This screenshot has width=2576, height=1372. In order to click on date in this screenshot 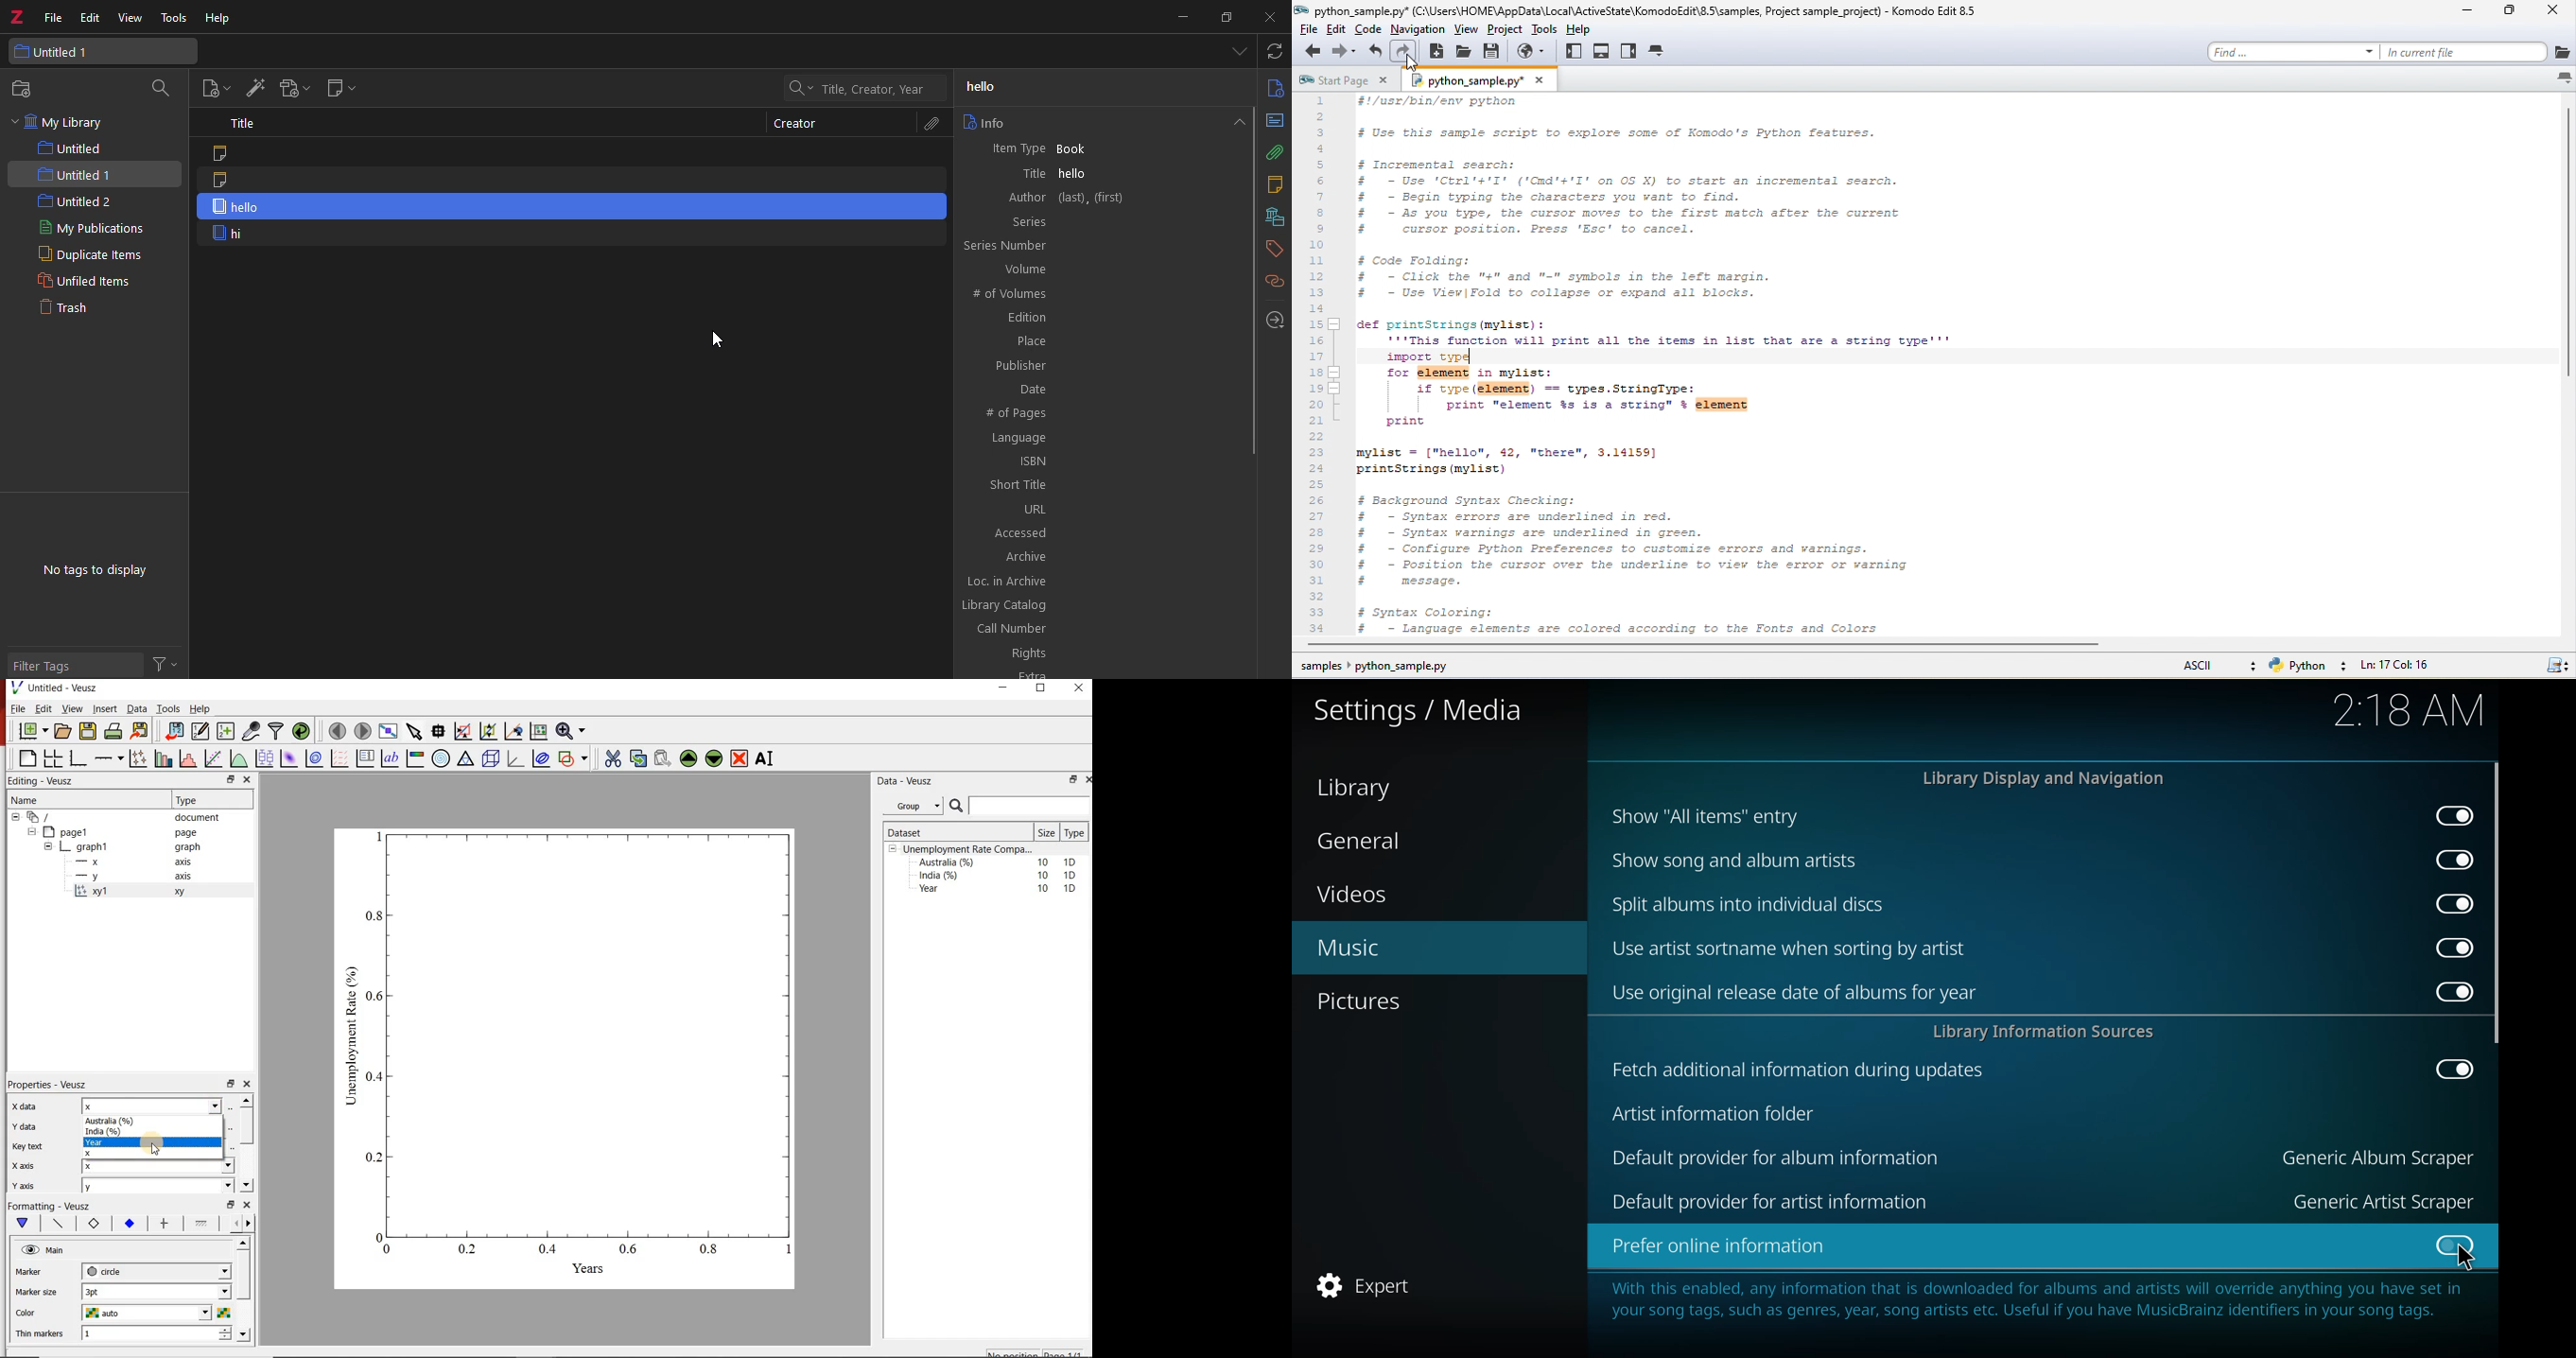, I will do `click(1103, 388)`.